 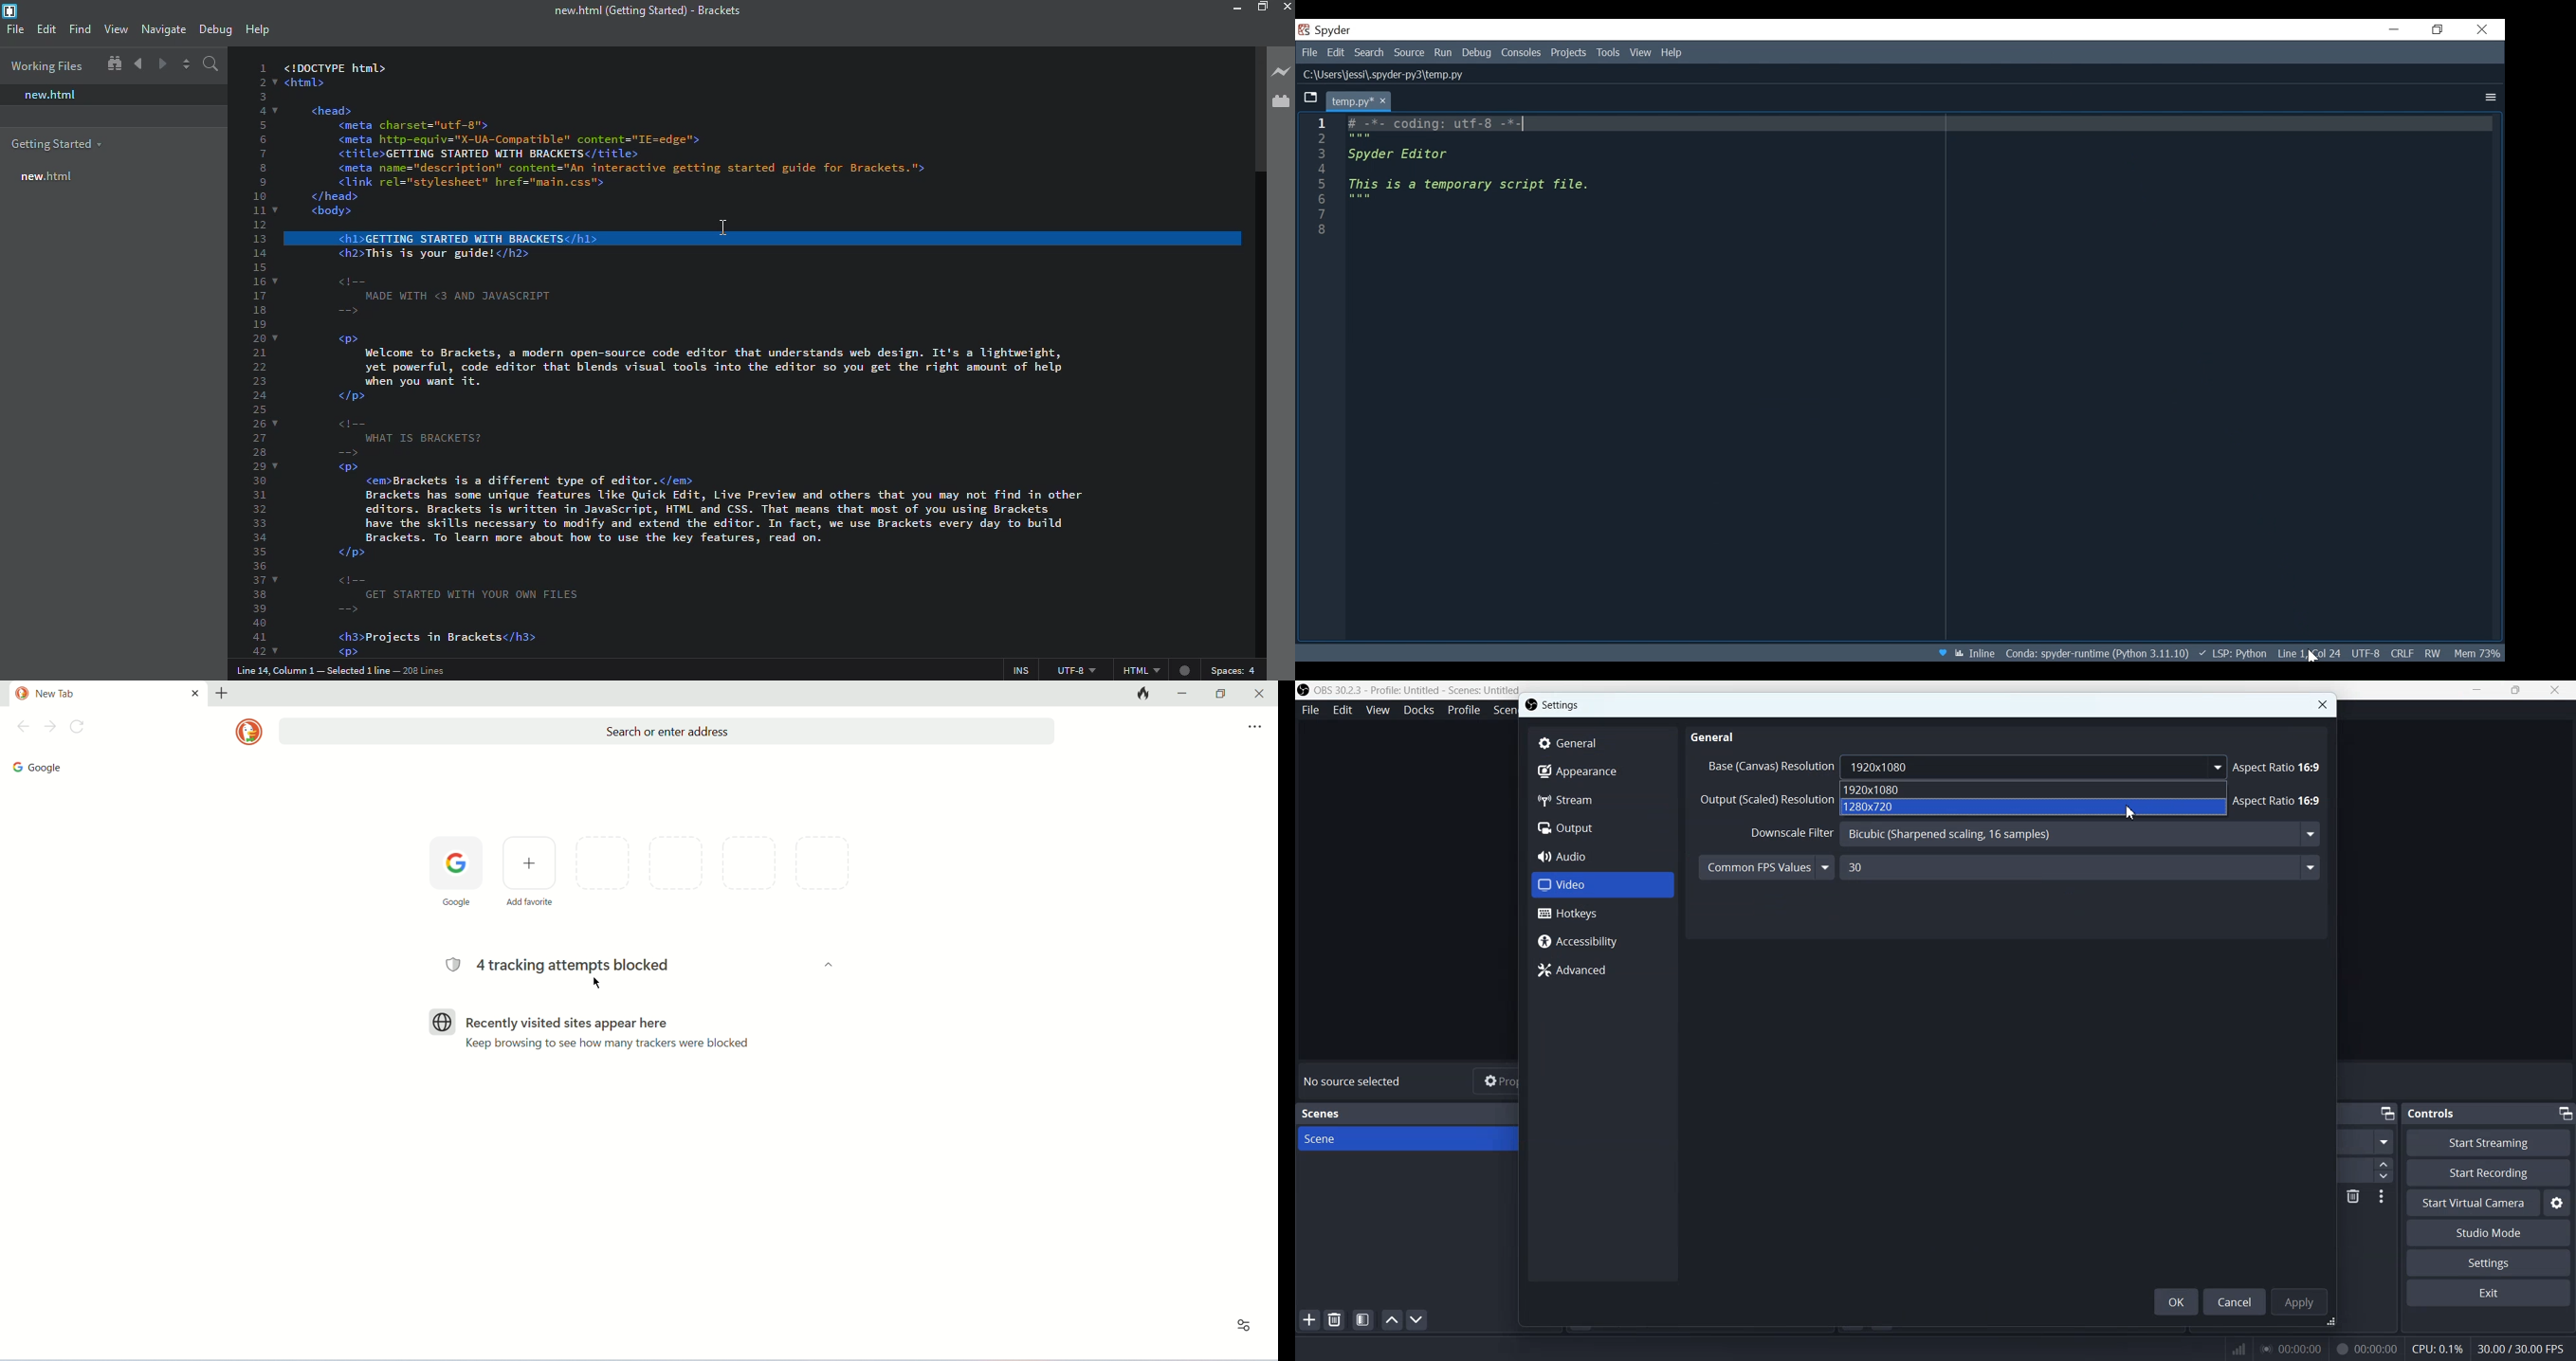 What do you see at coordinates (1927, 379) in the screenshot?
I see `# -*- coding: utf-8 -*- """ Spyder Editor  This is a temporary script file. """` at bounding box center [1927, 379].